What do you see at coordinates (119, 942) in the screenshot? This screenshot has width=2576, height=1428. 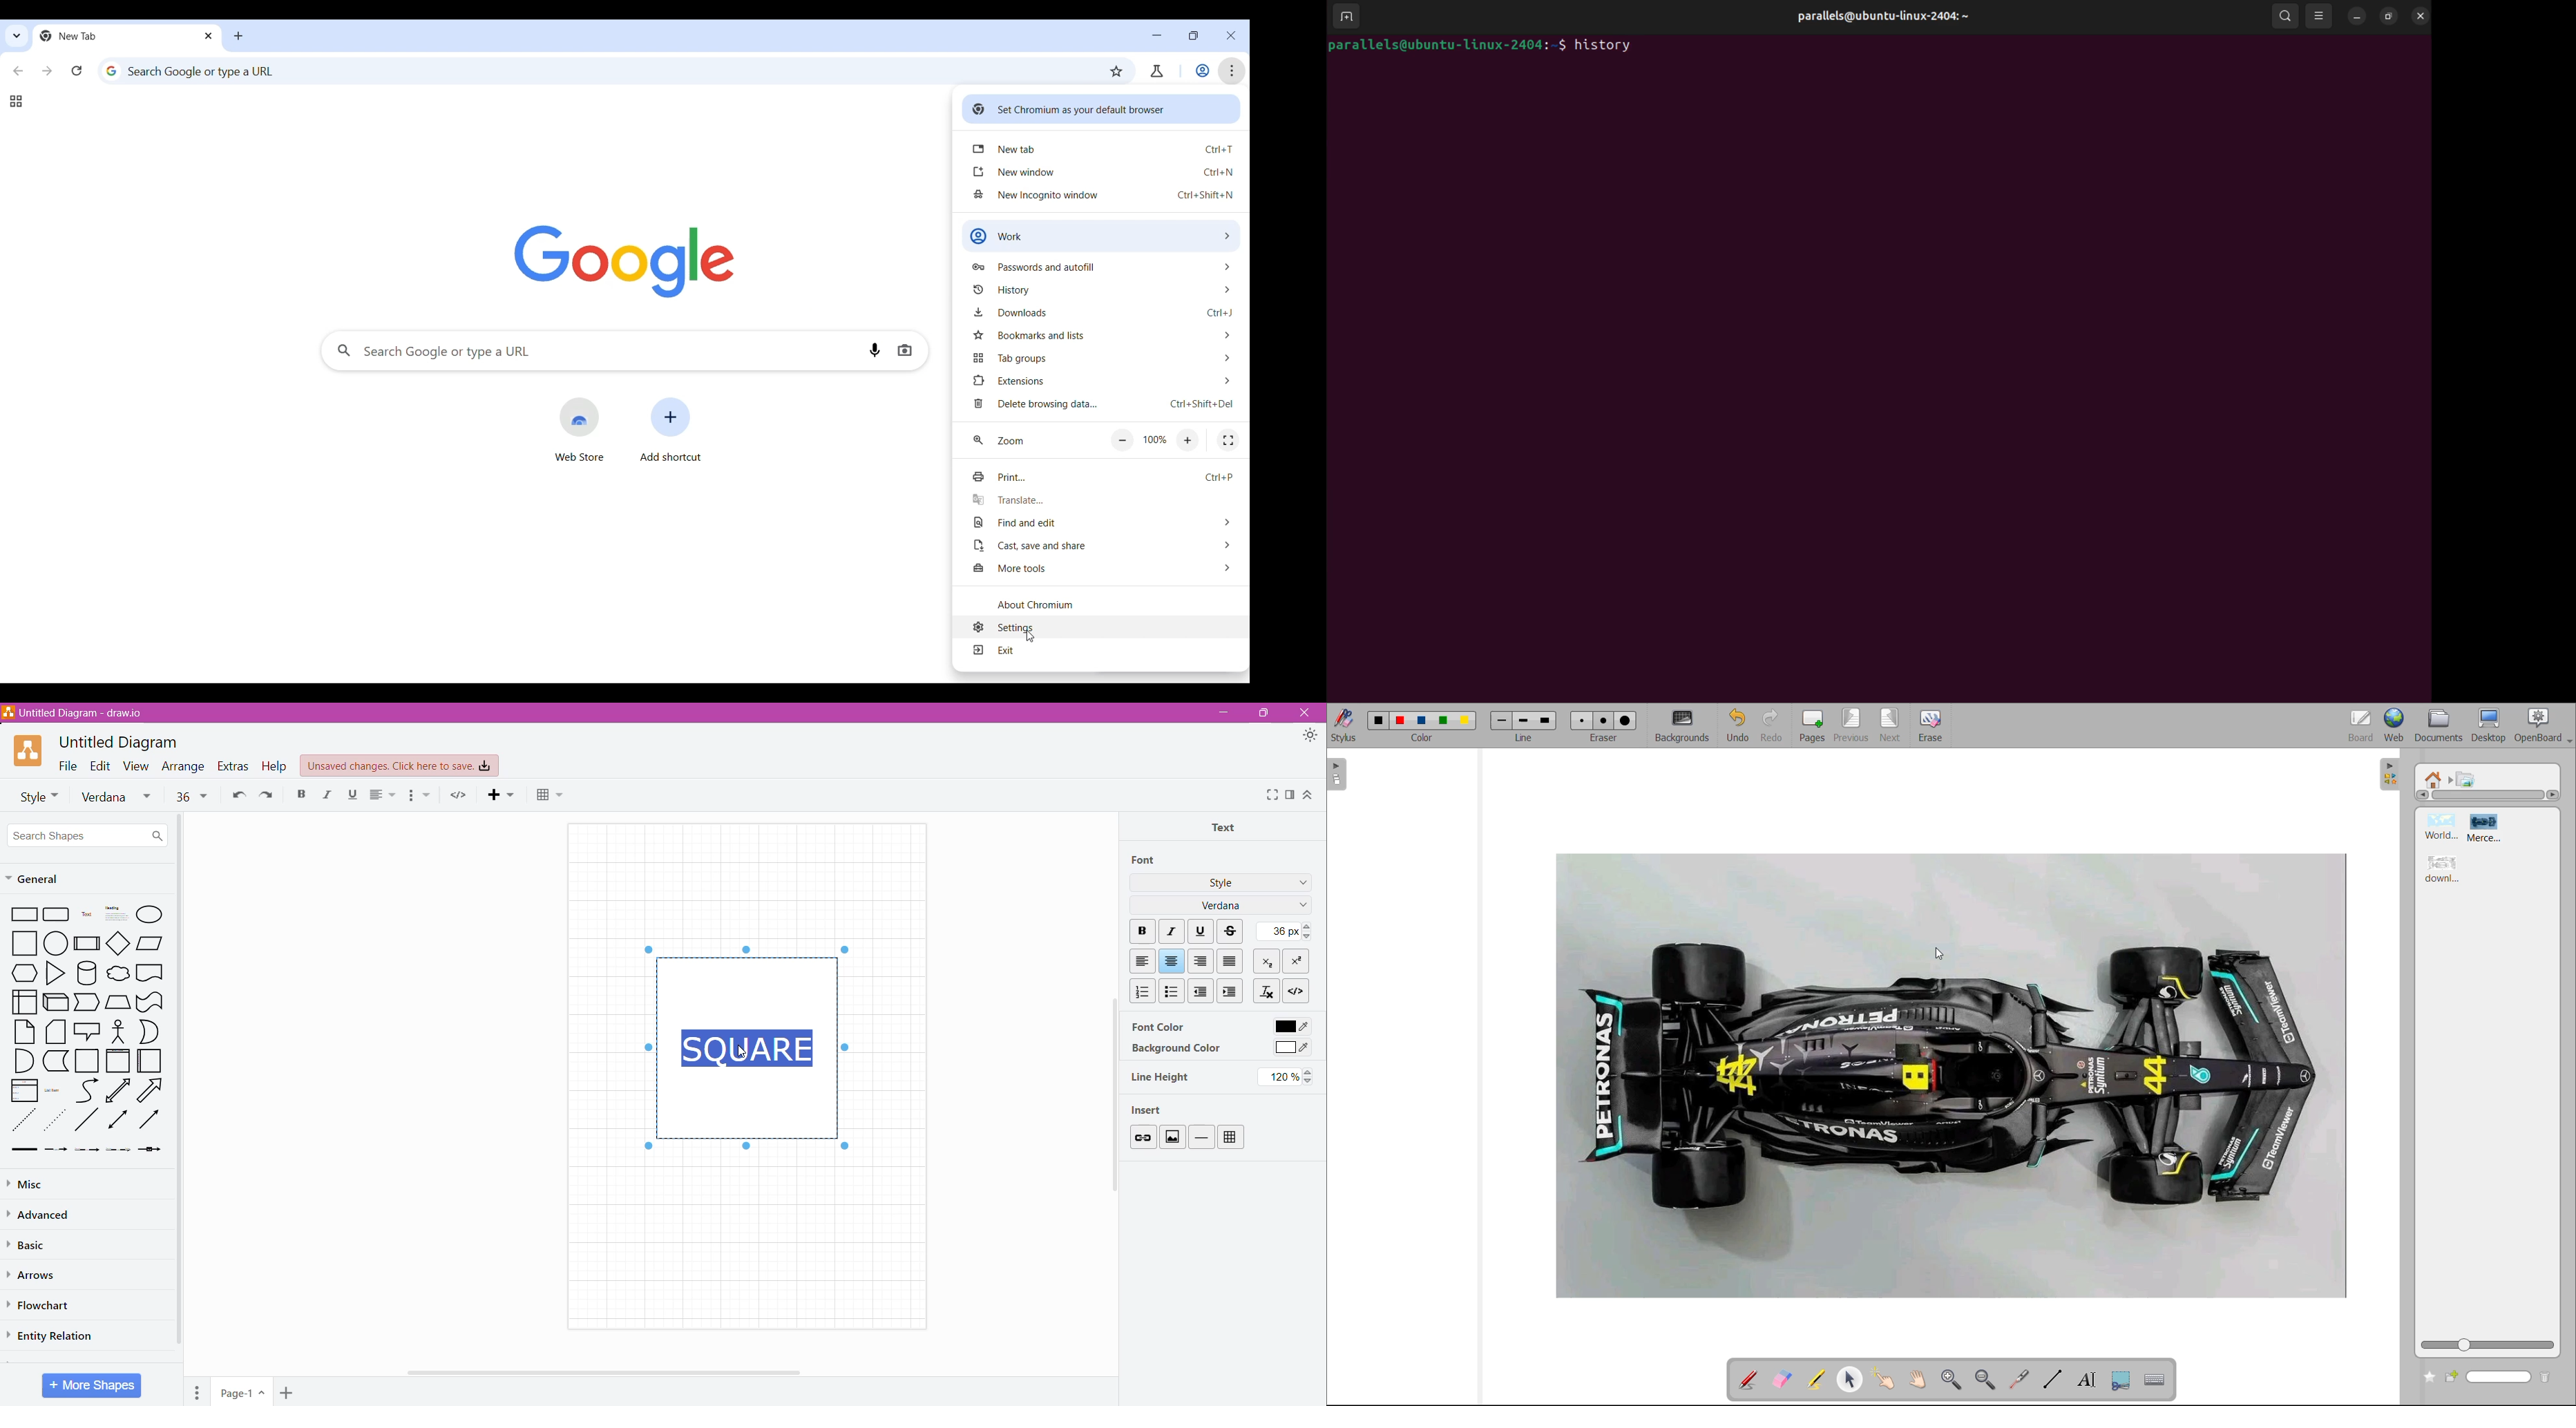 I see `Diamond` at bounding box center [119, 942].